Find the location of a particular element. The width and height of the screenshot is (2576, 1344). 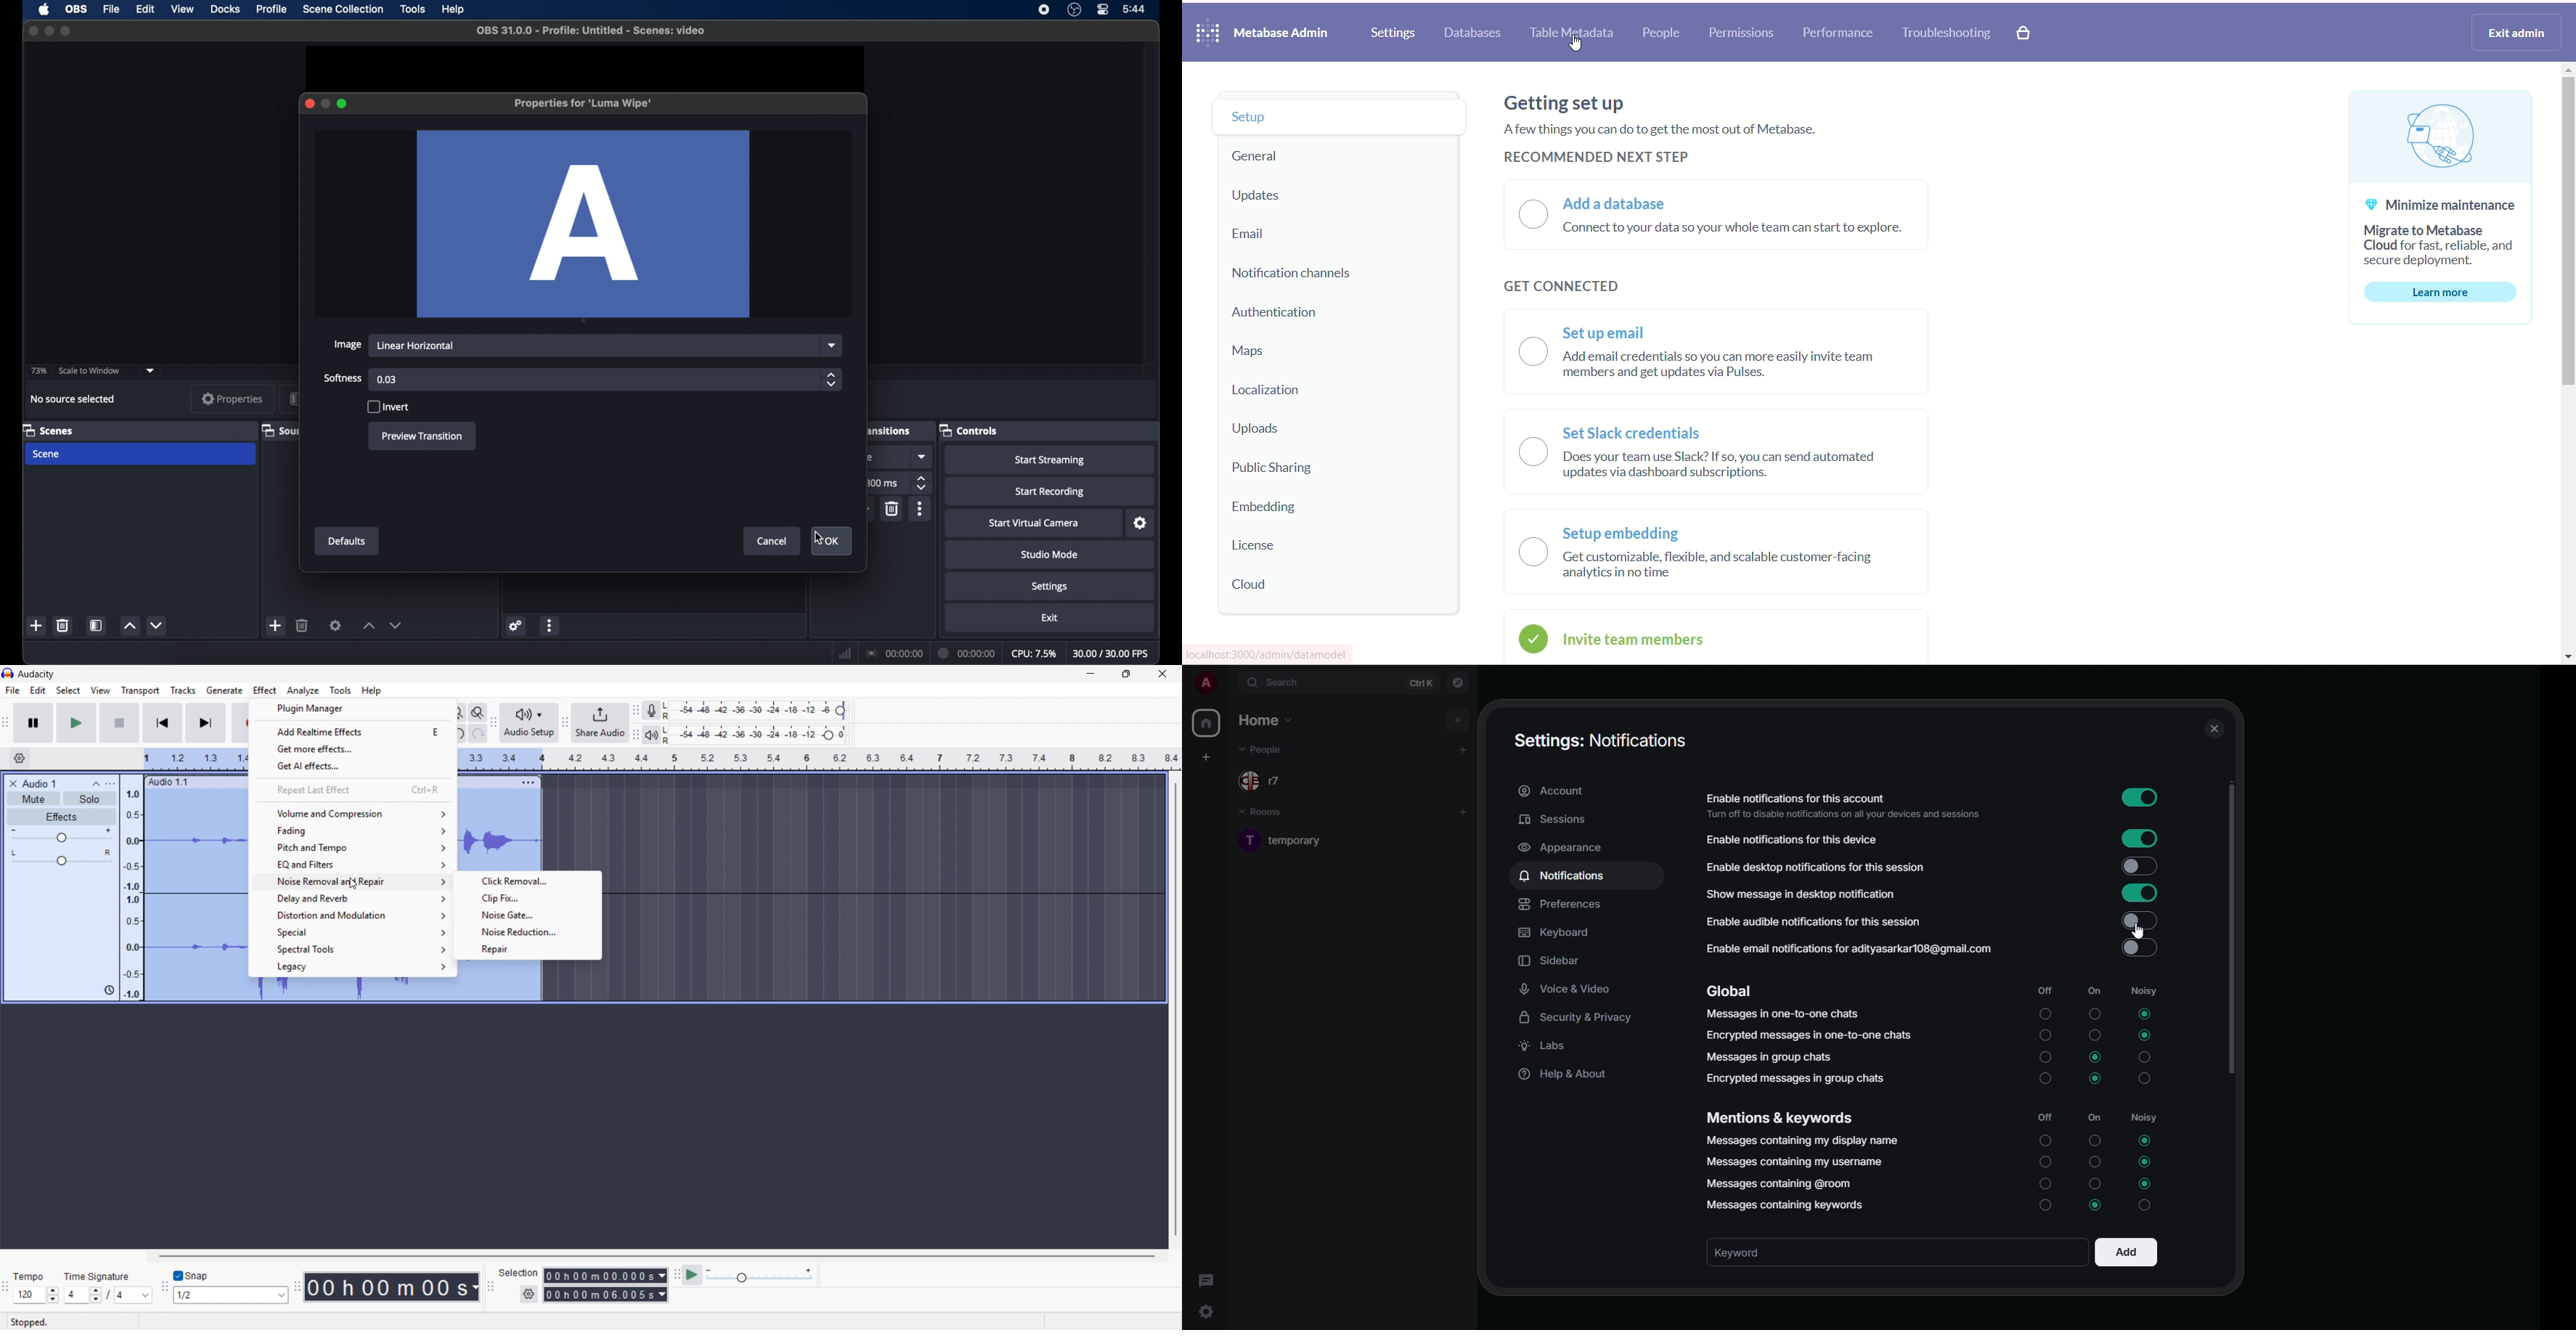

Playback speed is located at coordinates (759, 1276).